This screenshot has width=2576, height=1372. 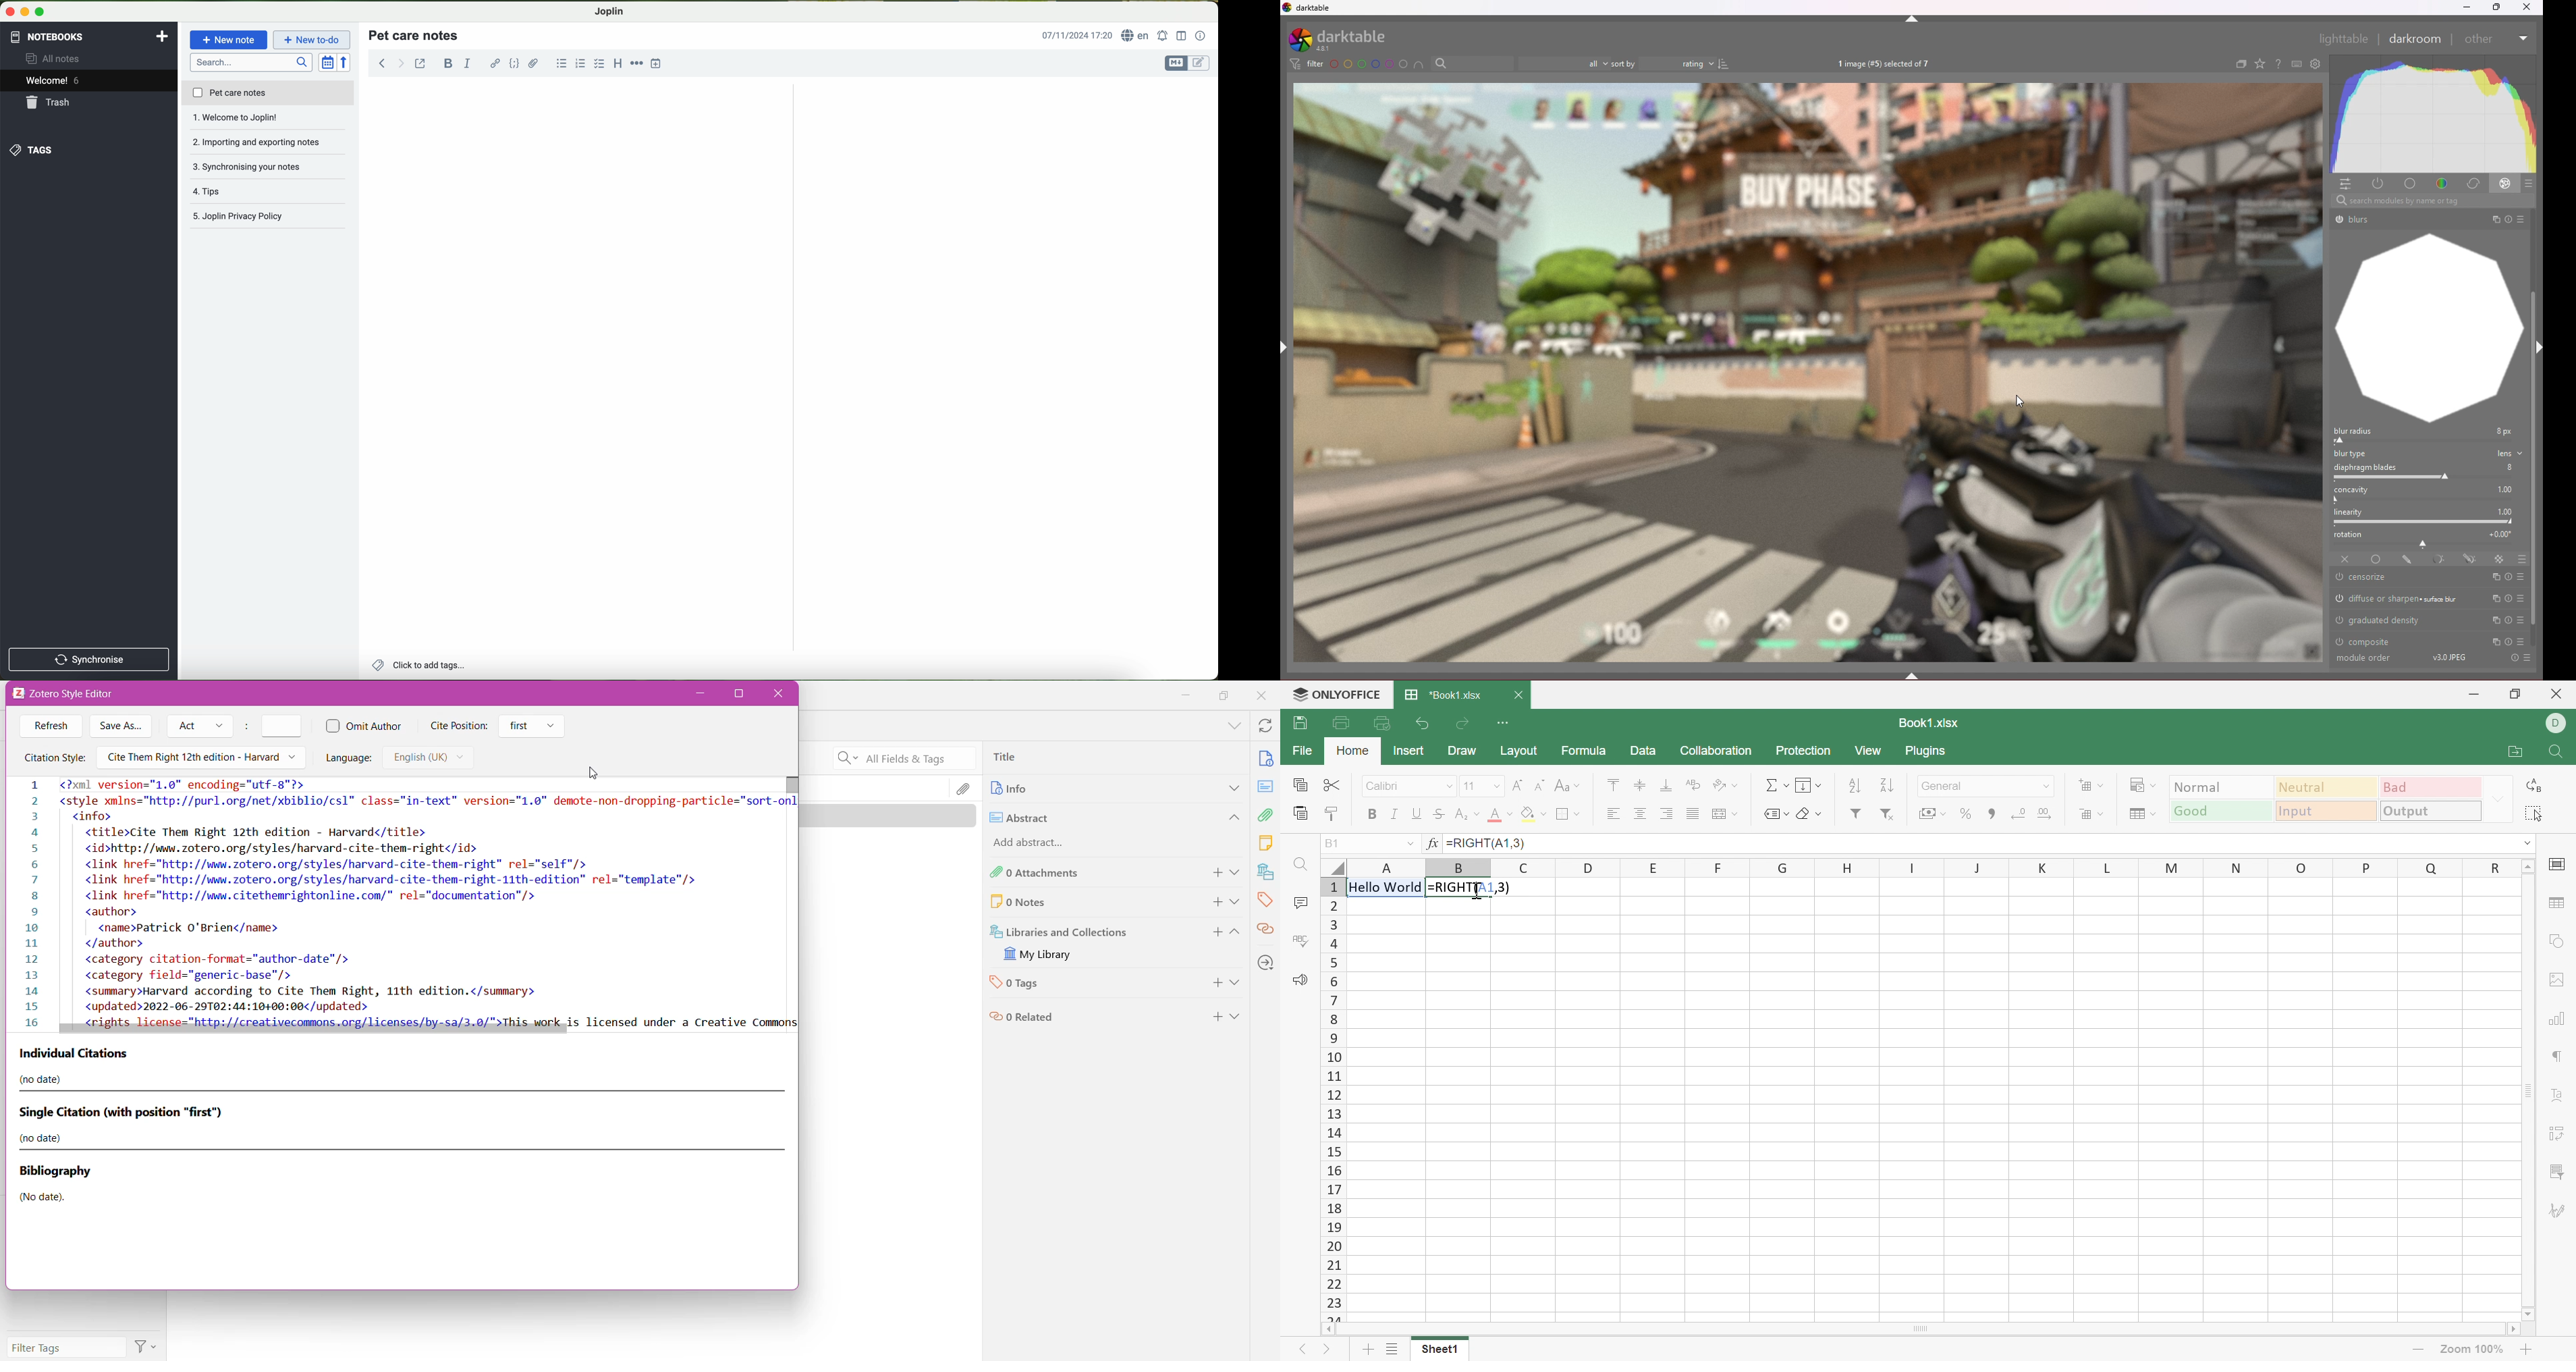 What do you see at coordinates (2278, 64) in the screenshot?
I see `help` at bounding box center [2278, 64].